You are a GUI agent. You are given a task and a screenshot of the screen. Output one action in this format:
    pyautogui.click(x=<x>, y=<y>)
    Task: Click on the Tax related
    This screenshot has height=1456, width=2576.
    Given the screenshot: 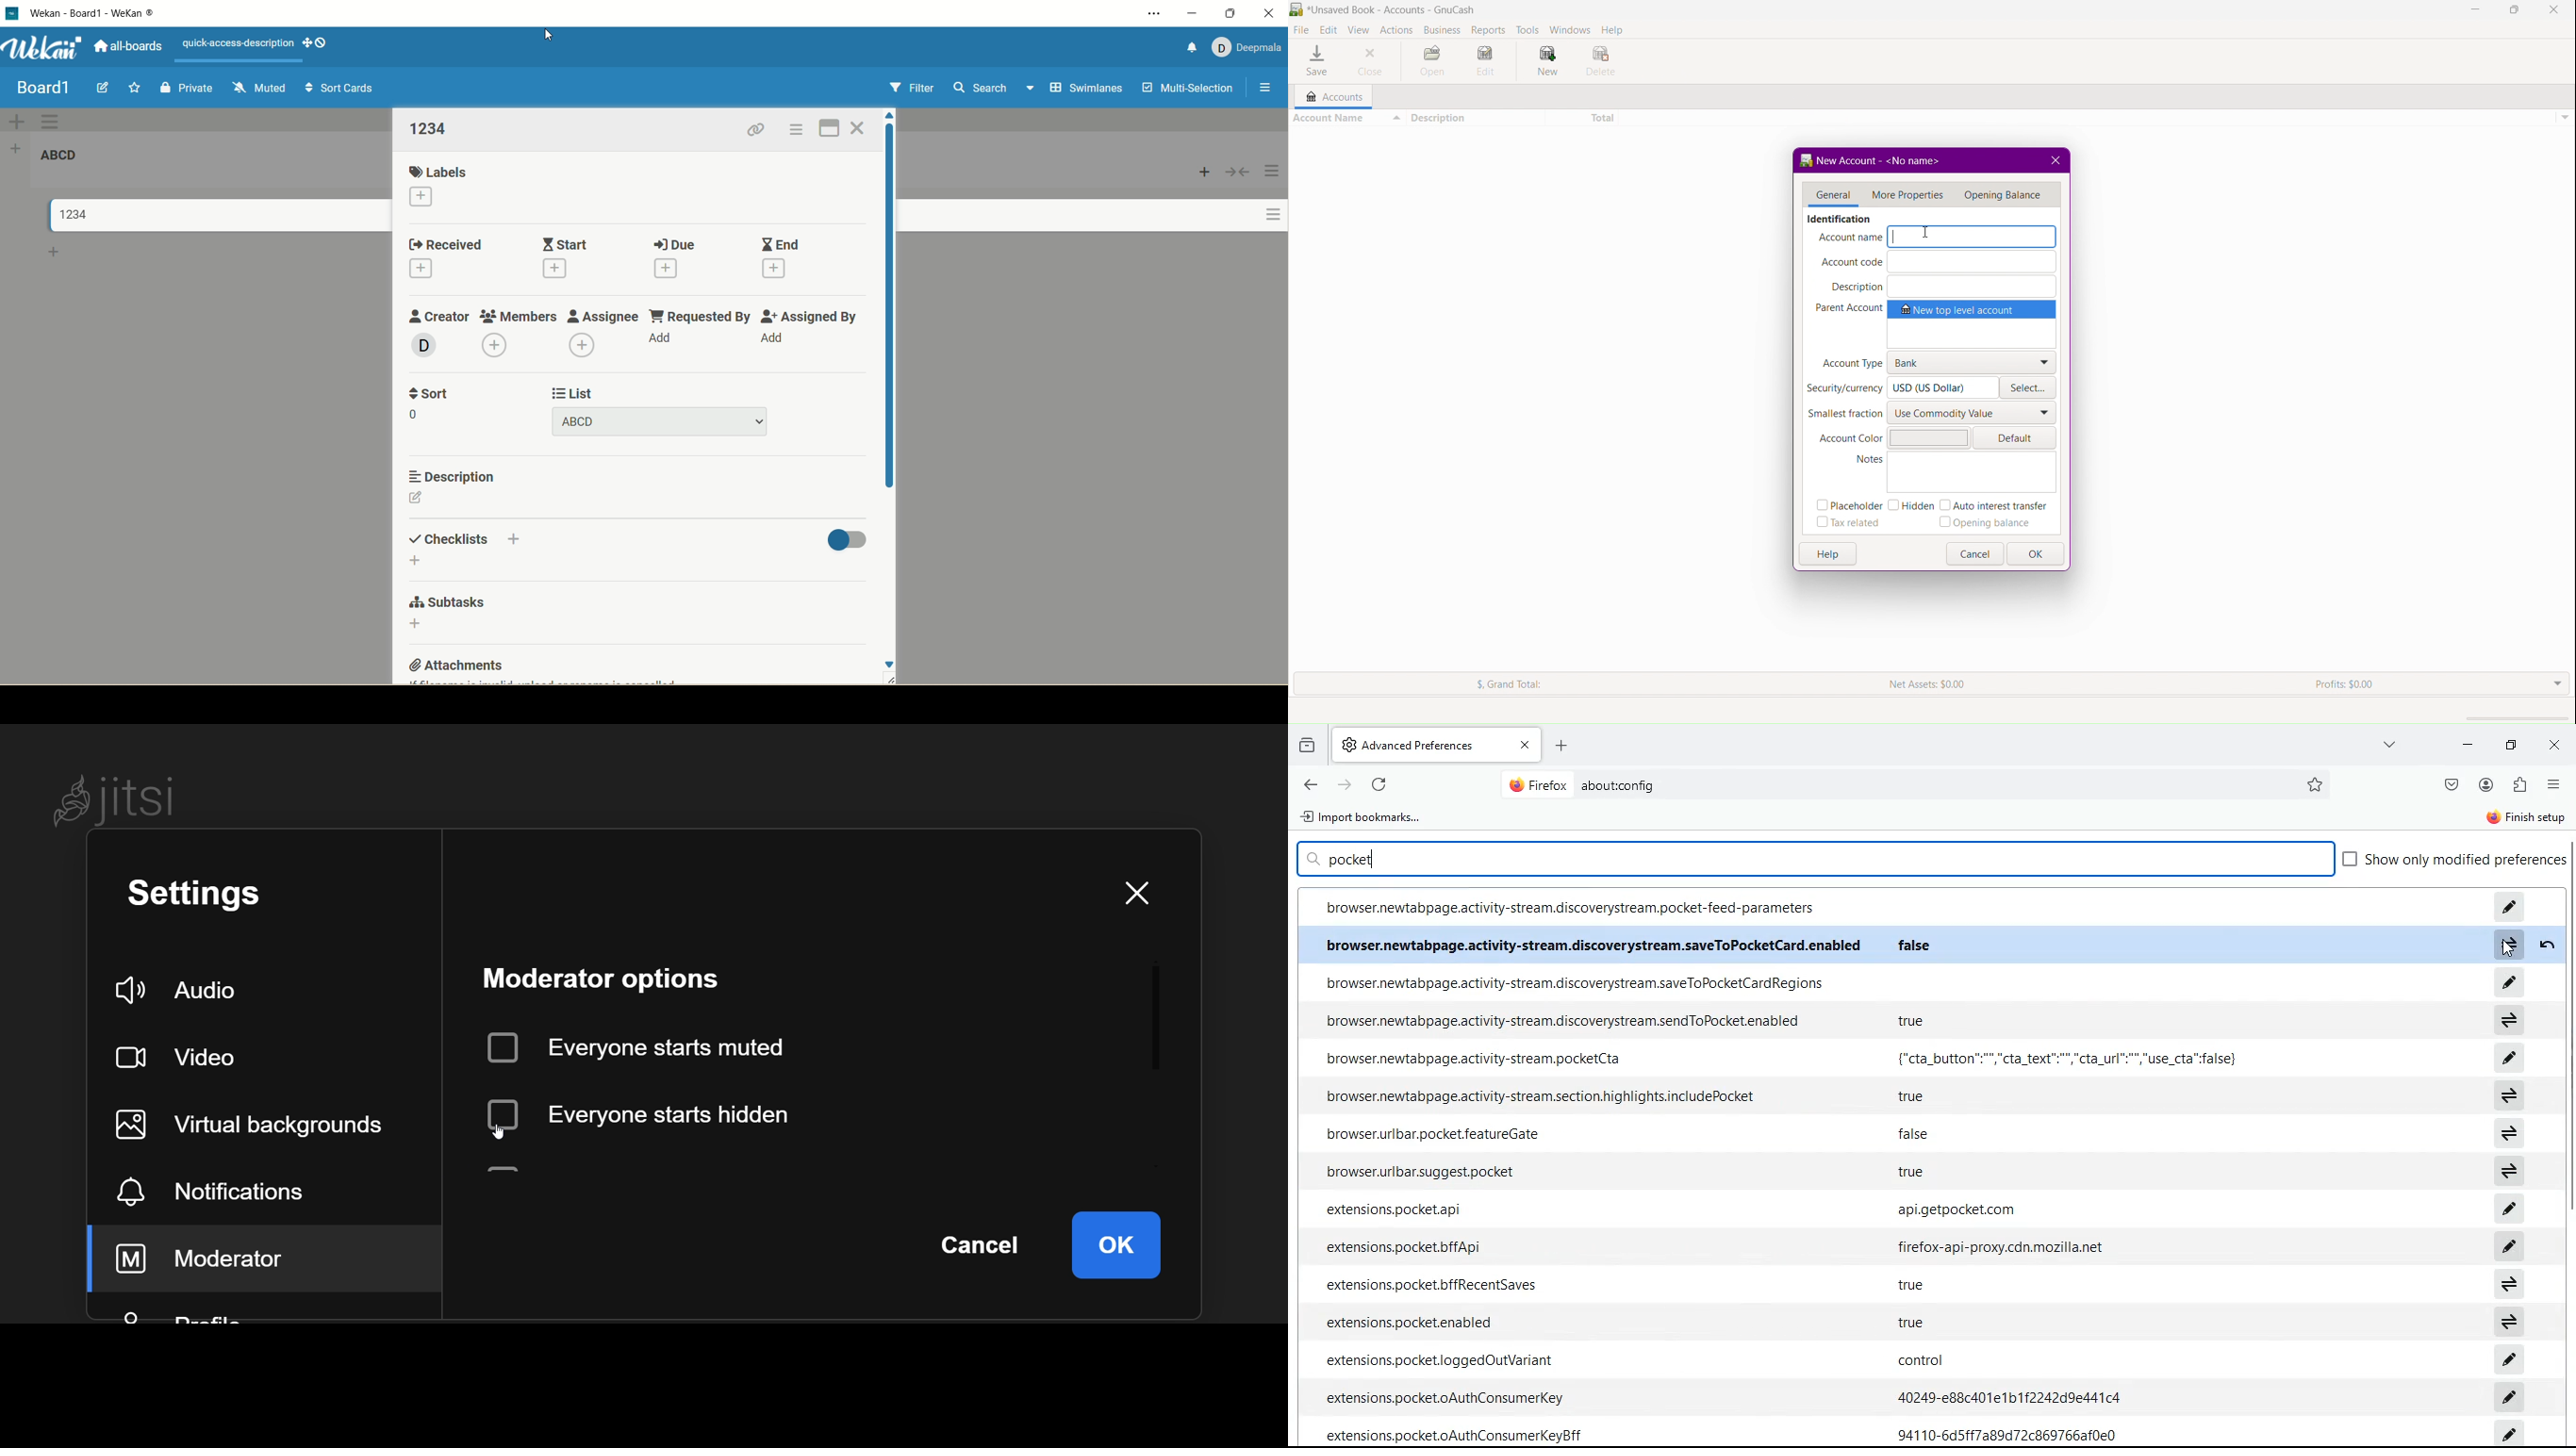 What is the action you would take?
    pyautogui.click(x=1849, y=524)
    